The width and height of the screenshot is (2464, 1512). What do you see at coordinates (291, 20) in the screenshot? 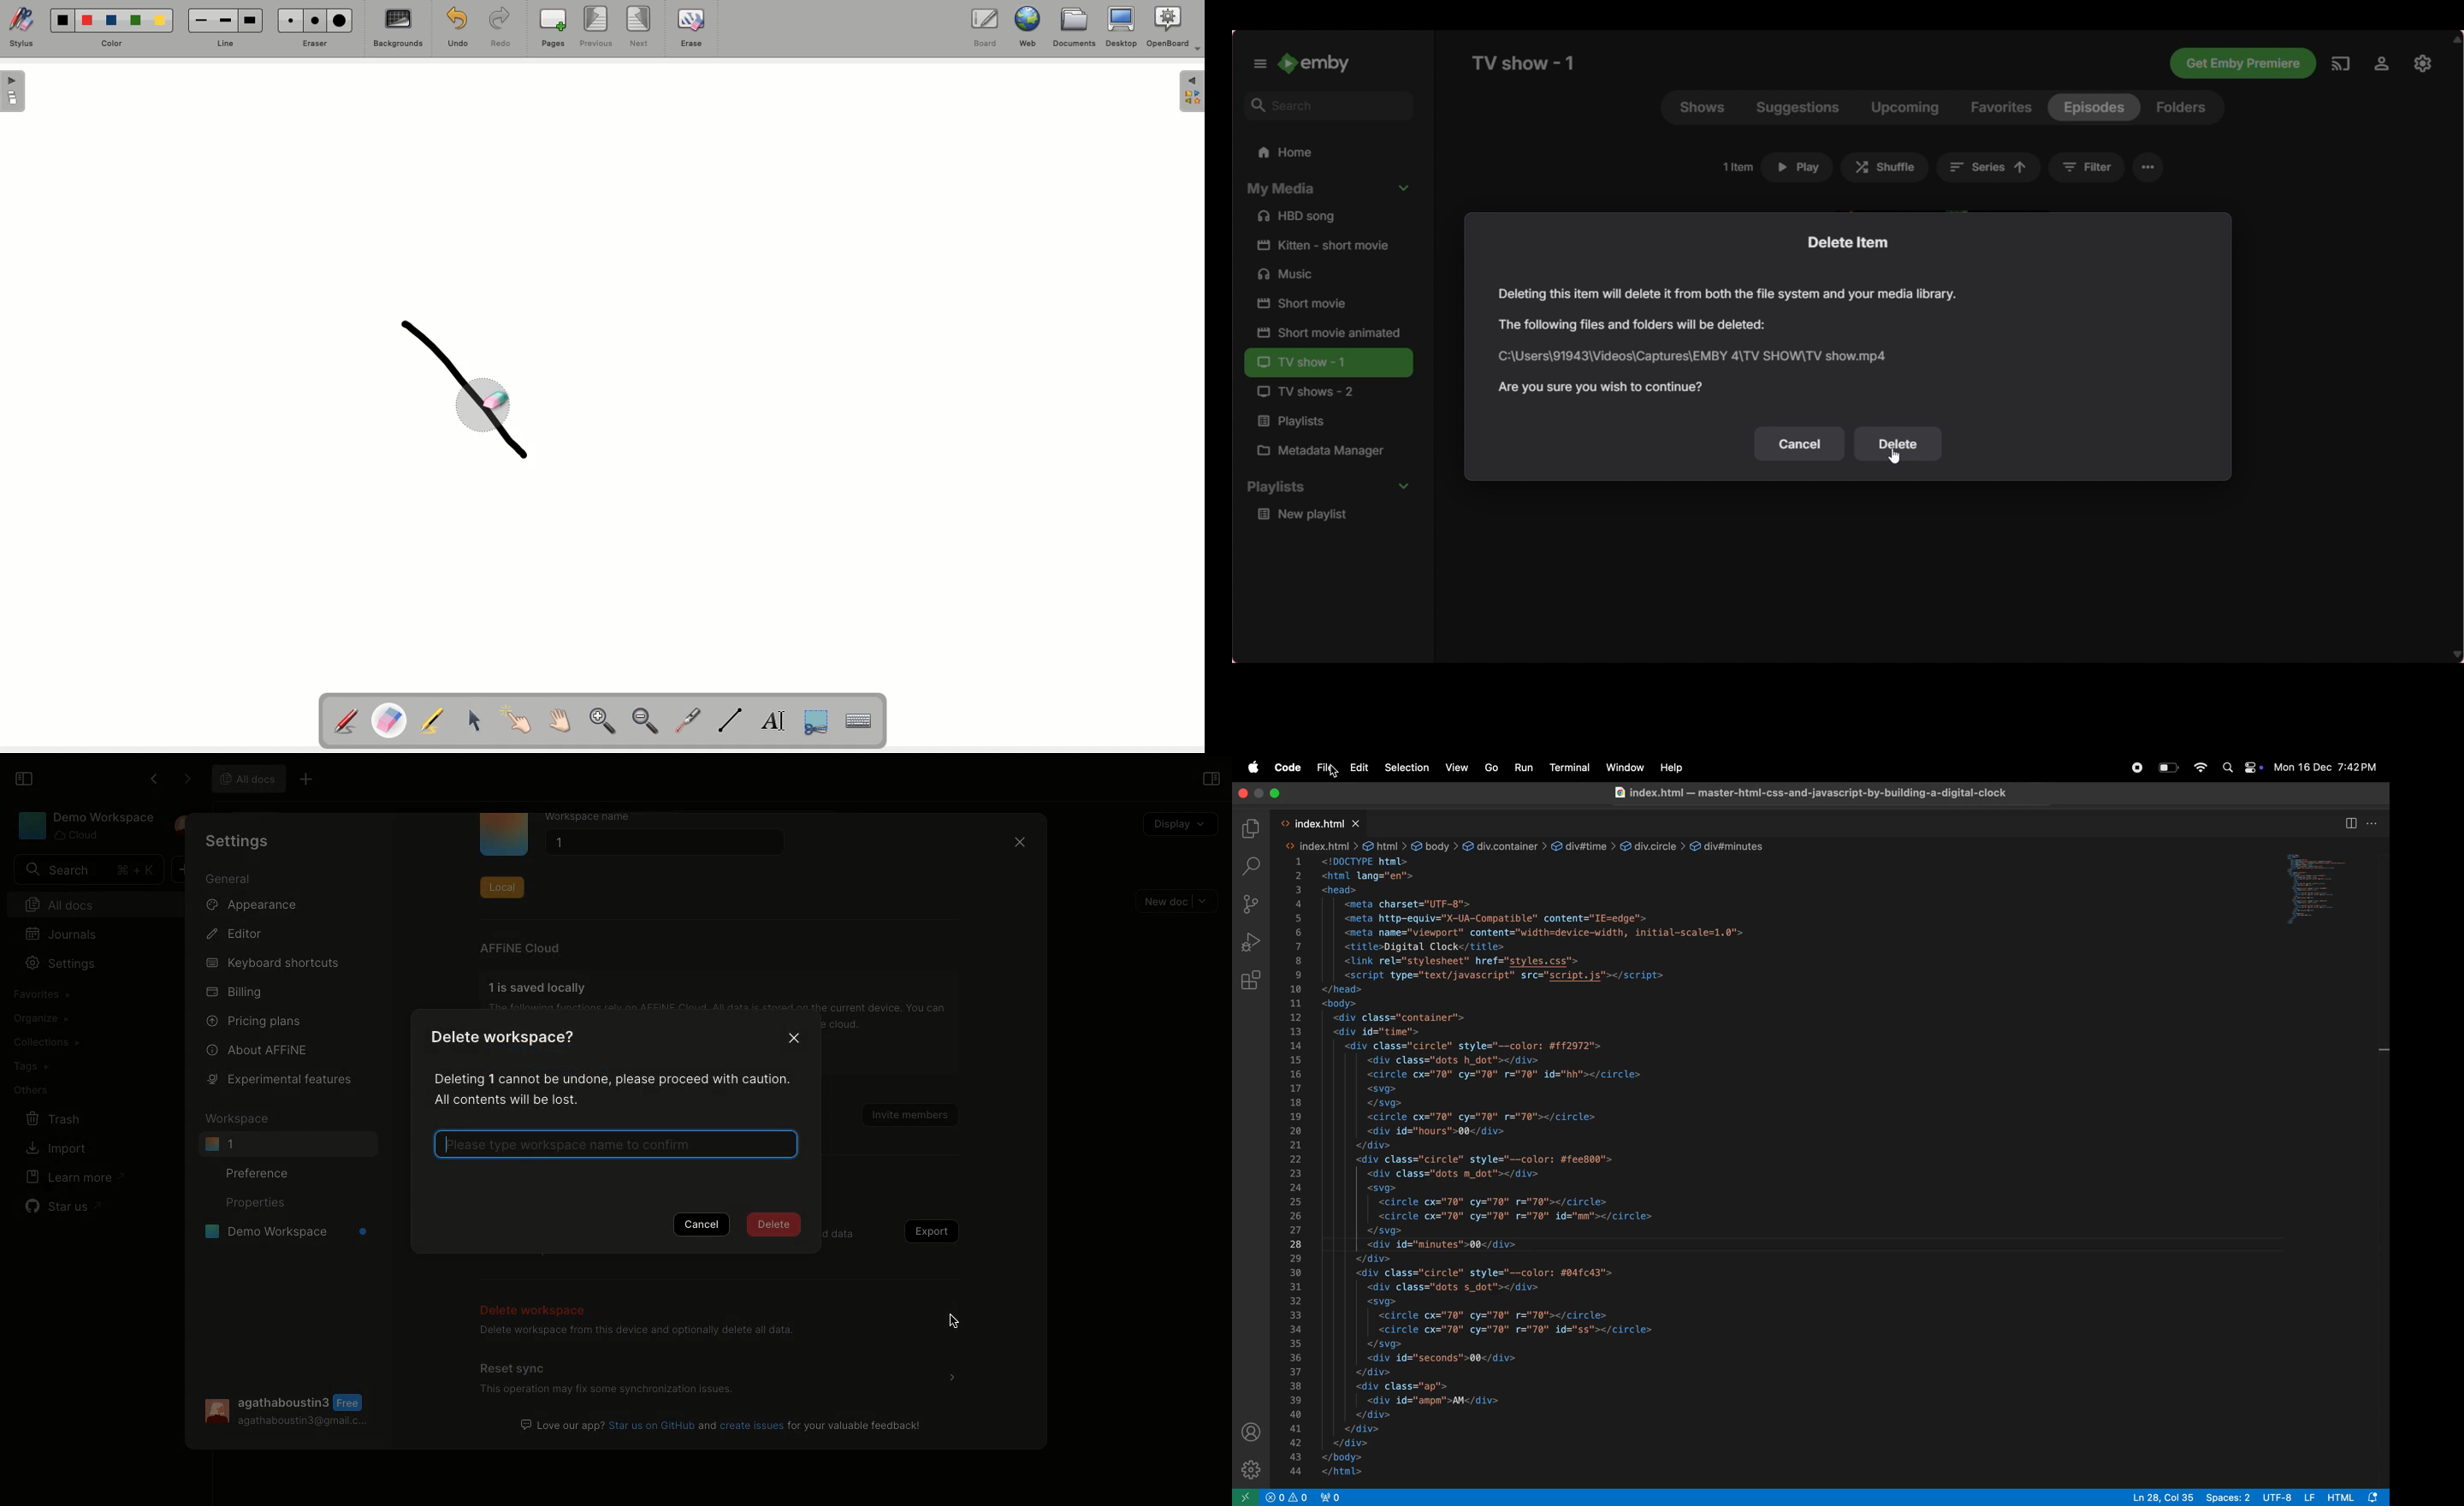
I see `Small` at bounding box center [291, 20].